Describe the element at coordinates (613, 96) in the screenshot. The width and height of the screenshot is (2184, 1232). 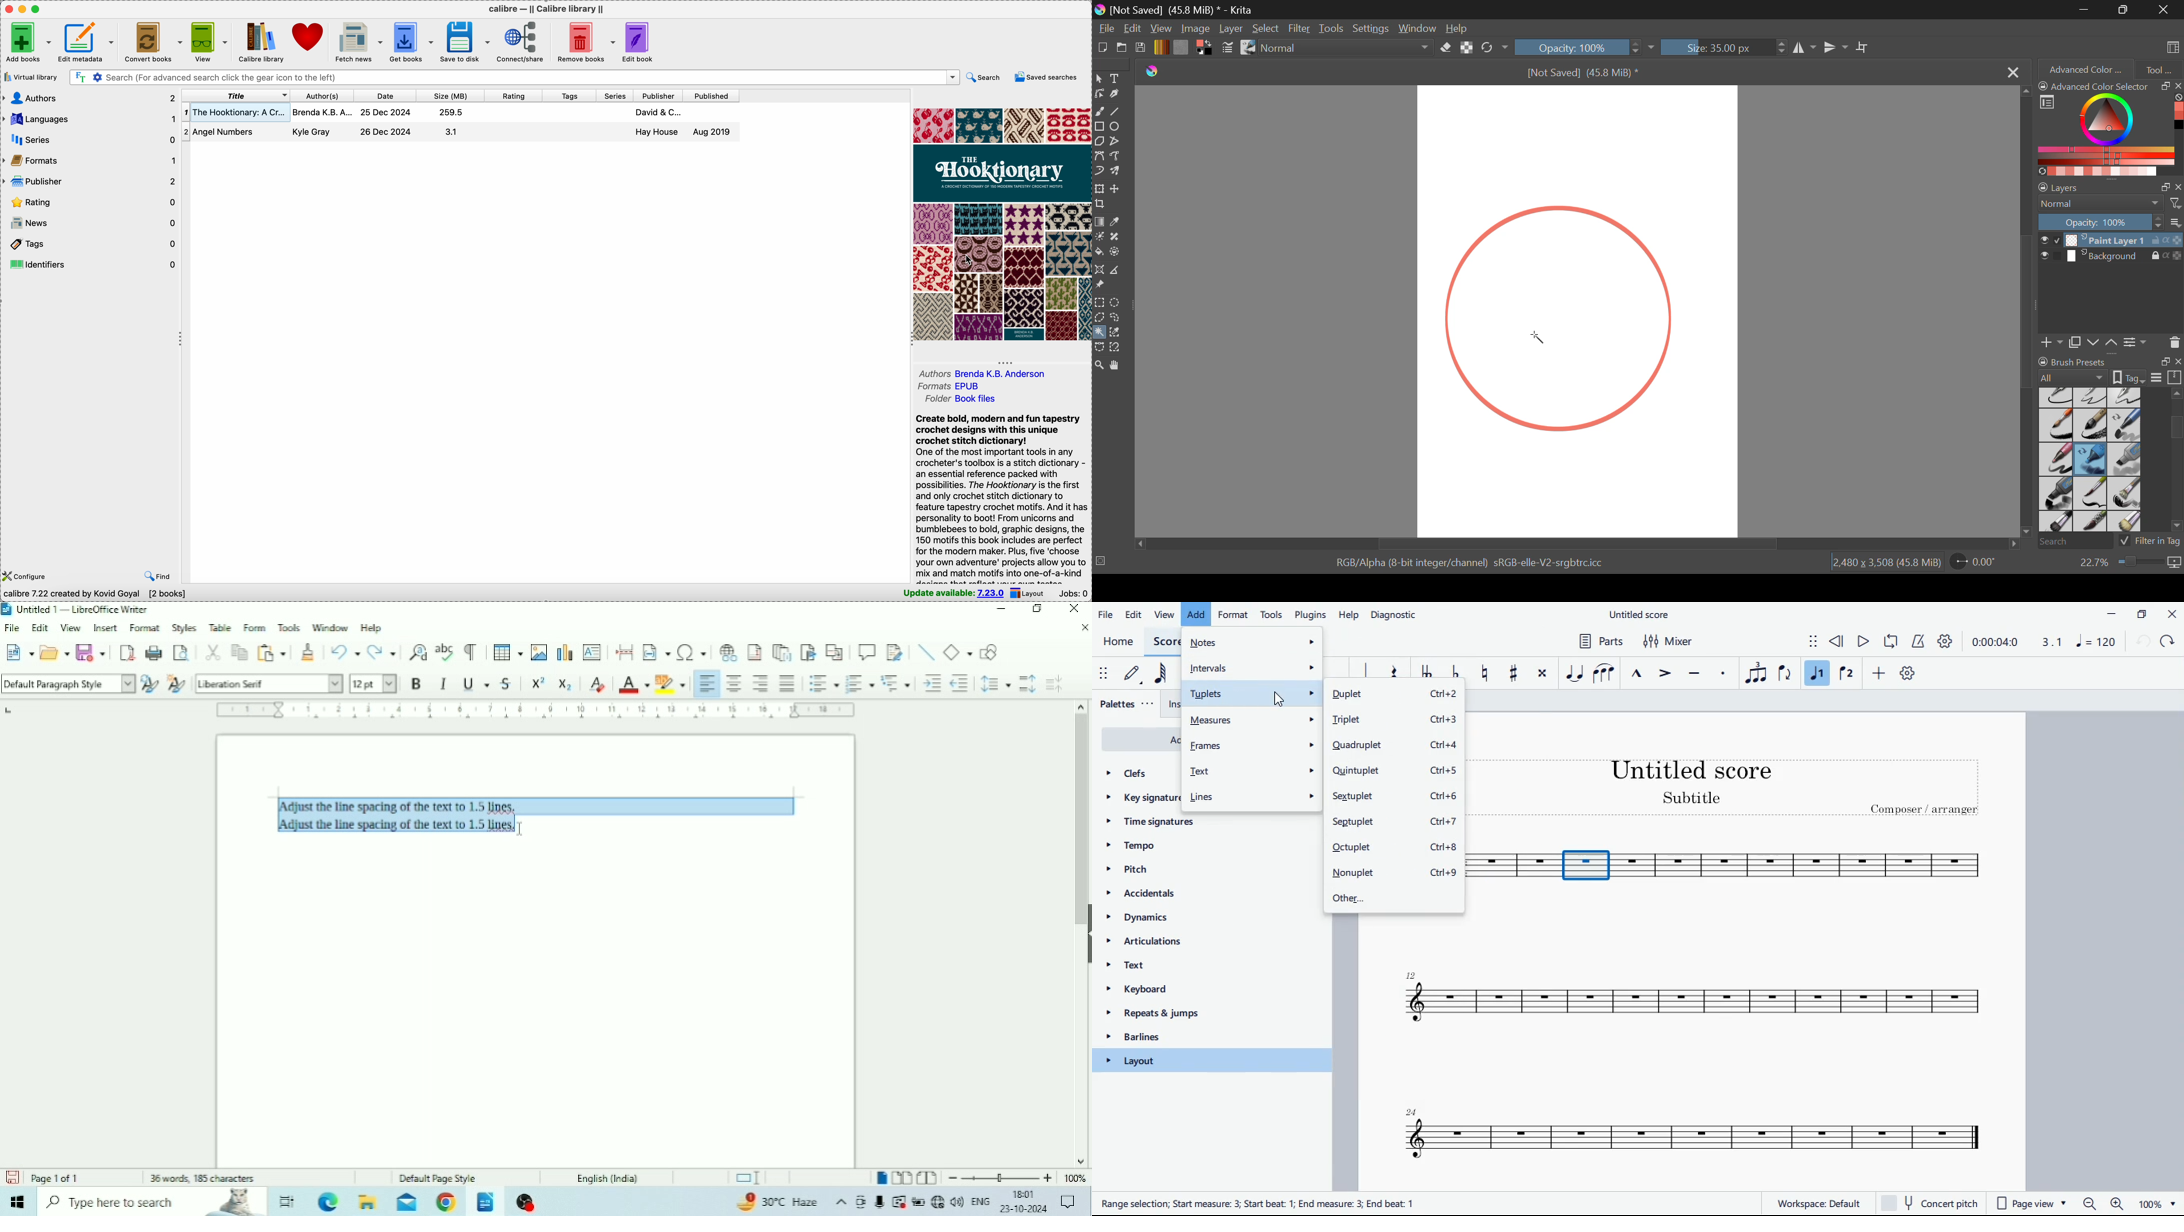
I see `series` at that location.